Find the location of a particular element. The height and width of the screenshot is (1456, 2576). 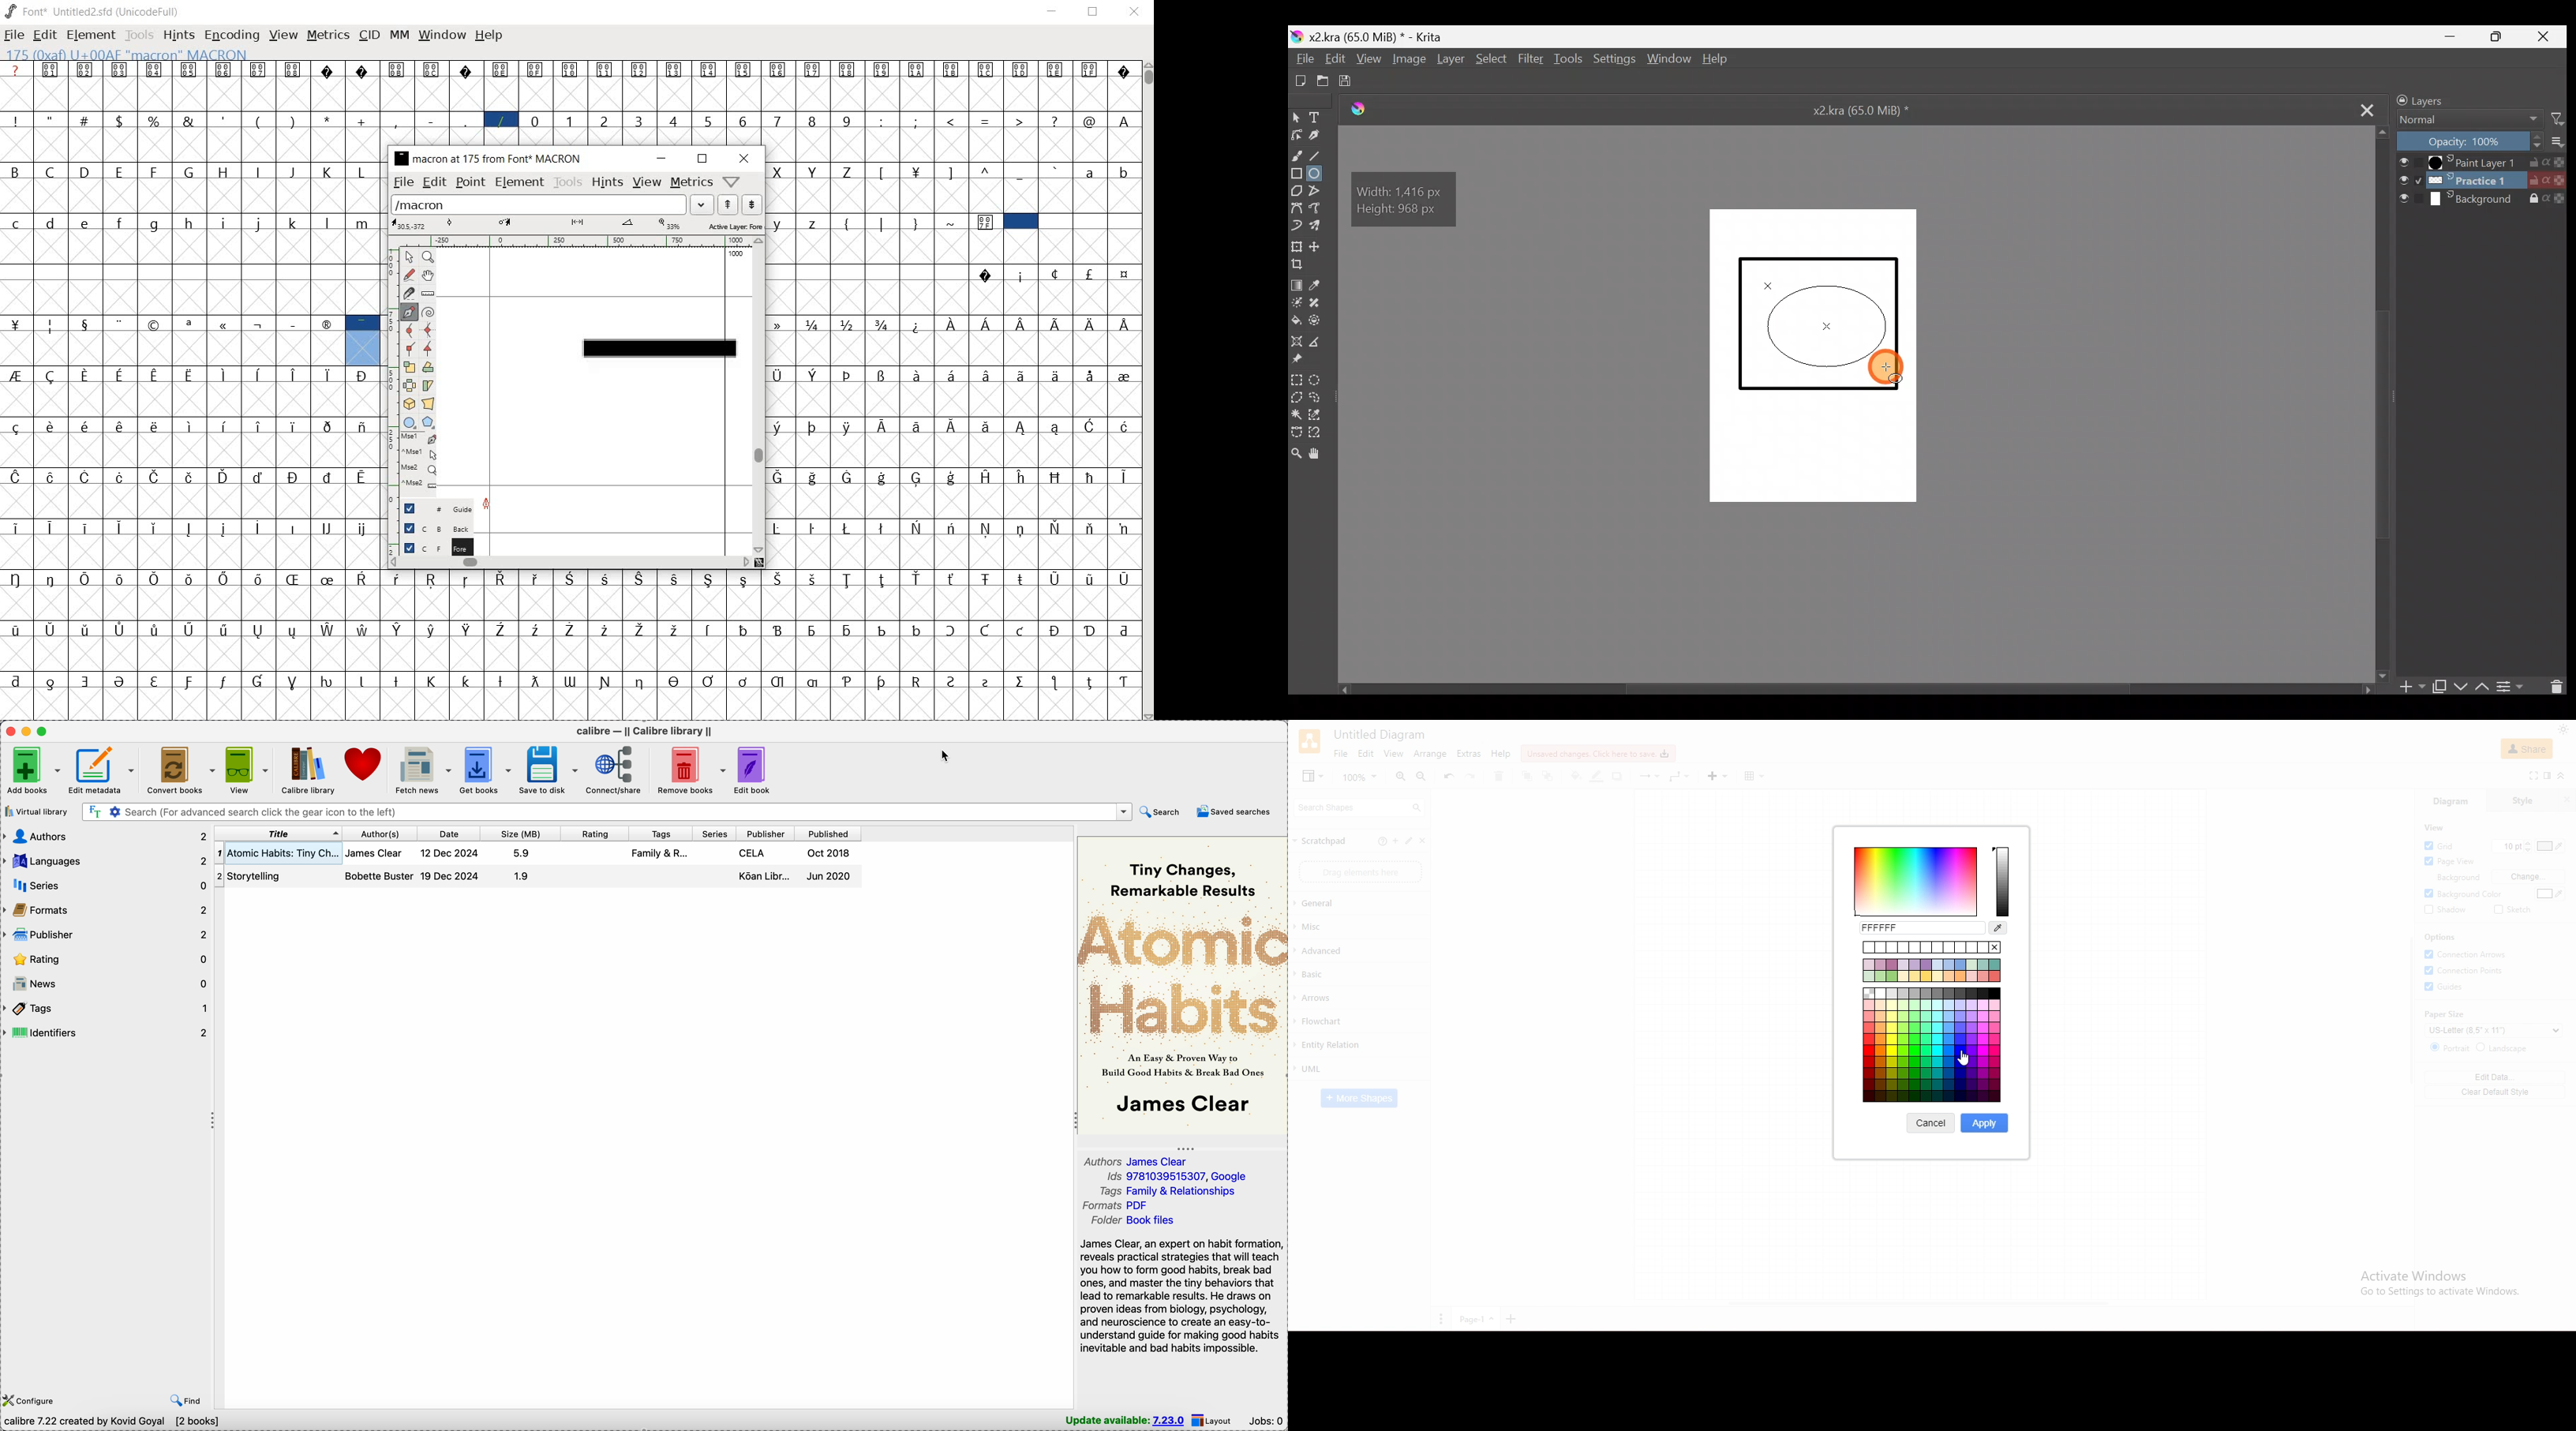

series is located at coordinates (711, 834).